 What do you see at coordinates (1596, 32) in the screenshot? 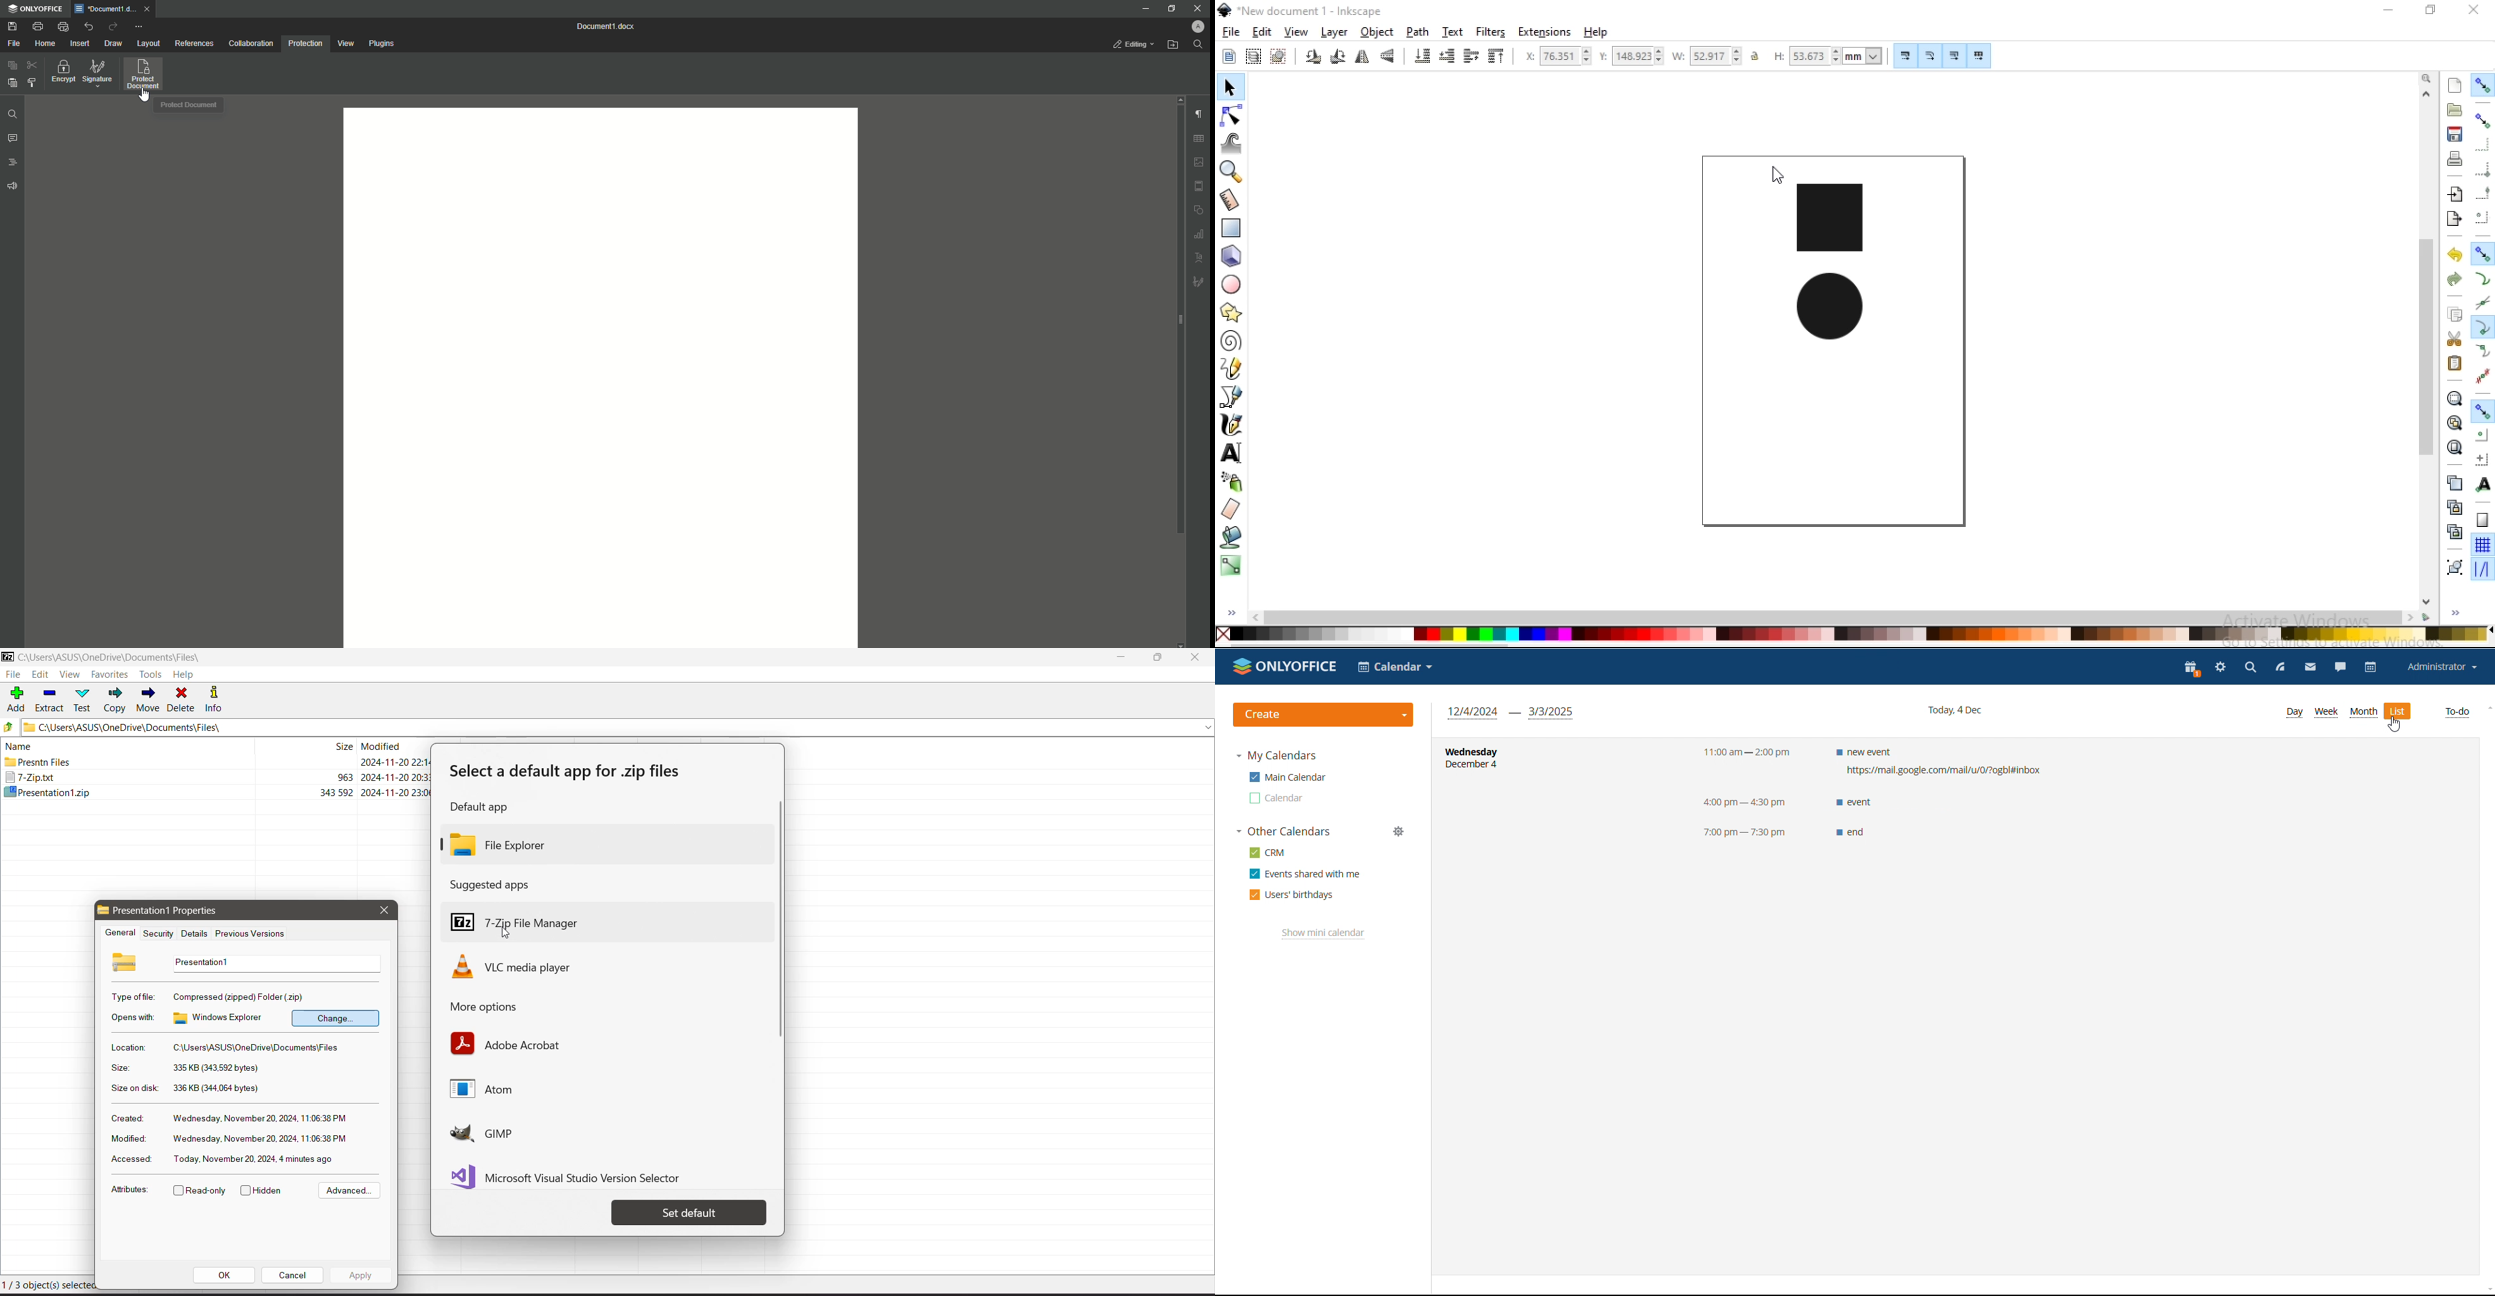
I see `help` at bounding box center [1596, 32].